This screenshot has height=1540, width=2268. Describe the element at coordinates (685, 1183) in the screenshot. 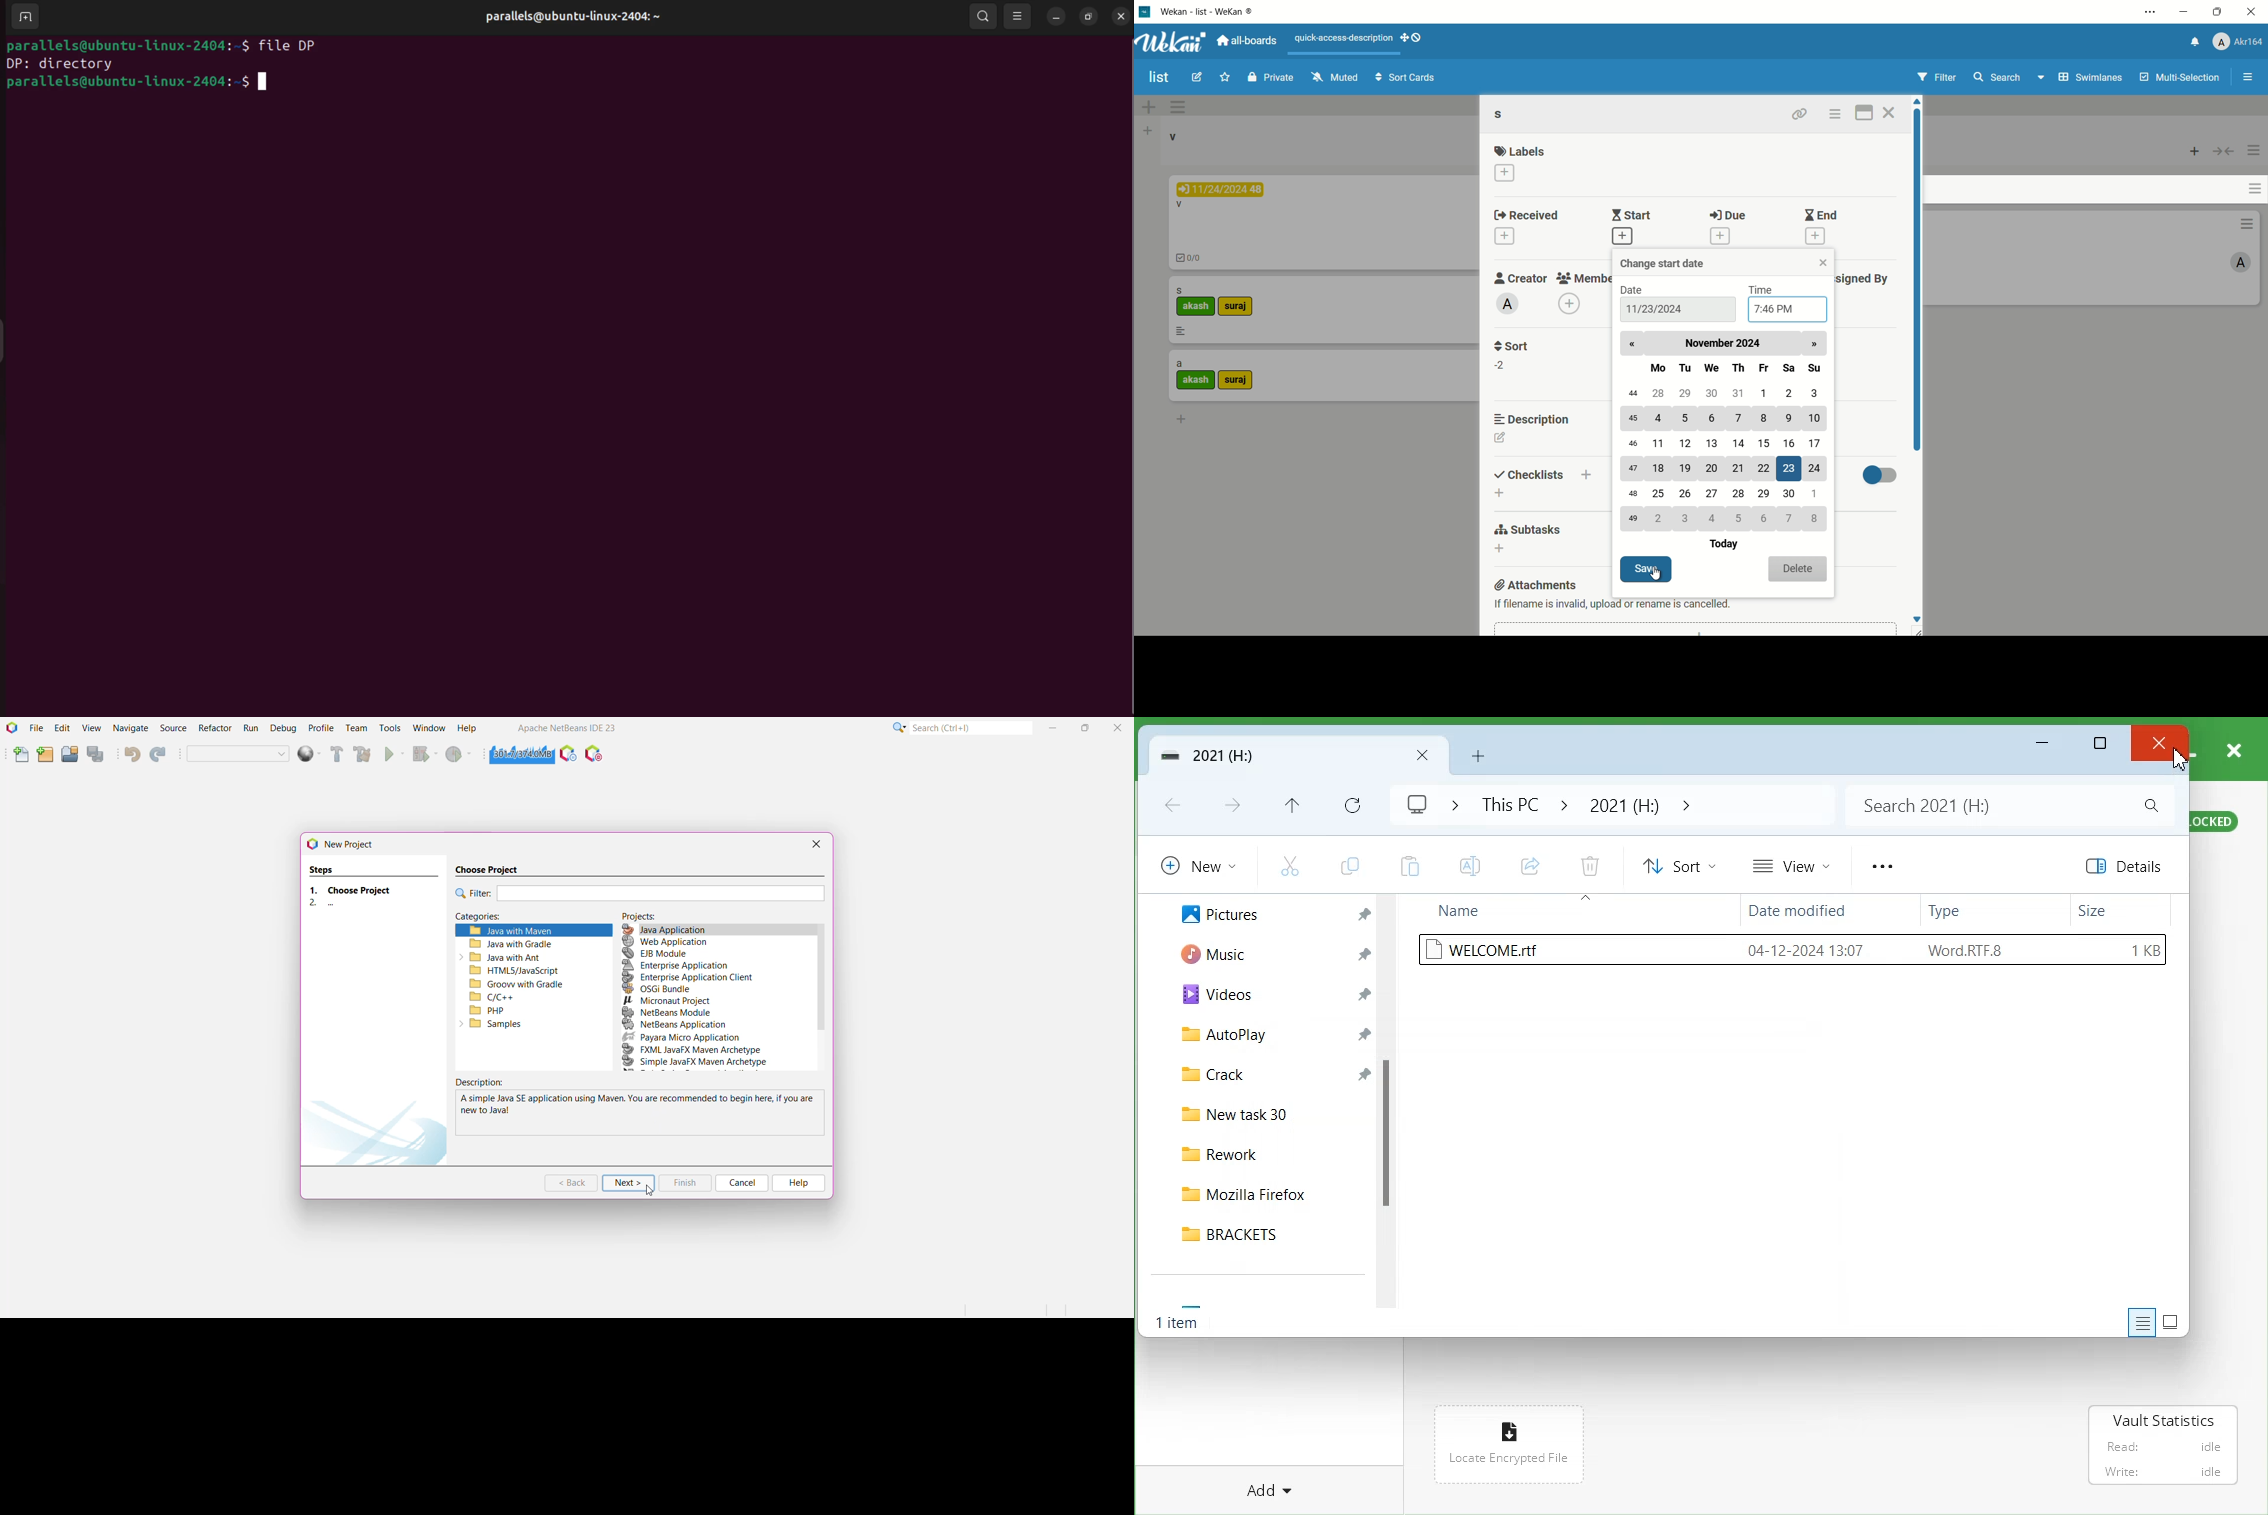

I see `Finish` at that location.